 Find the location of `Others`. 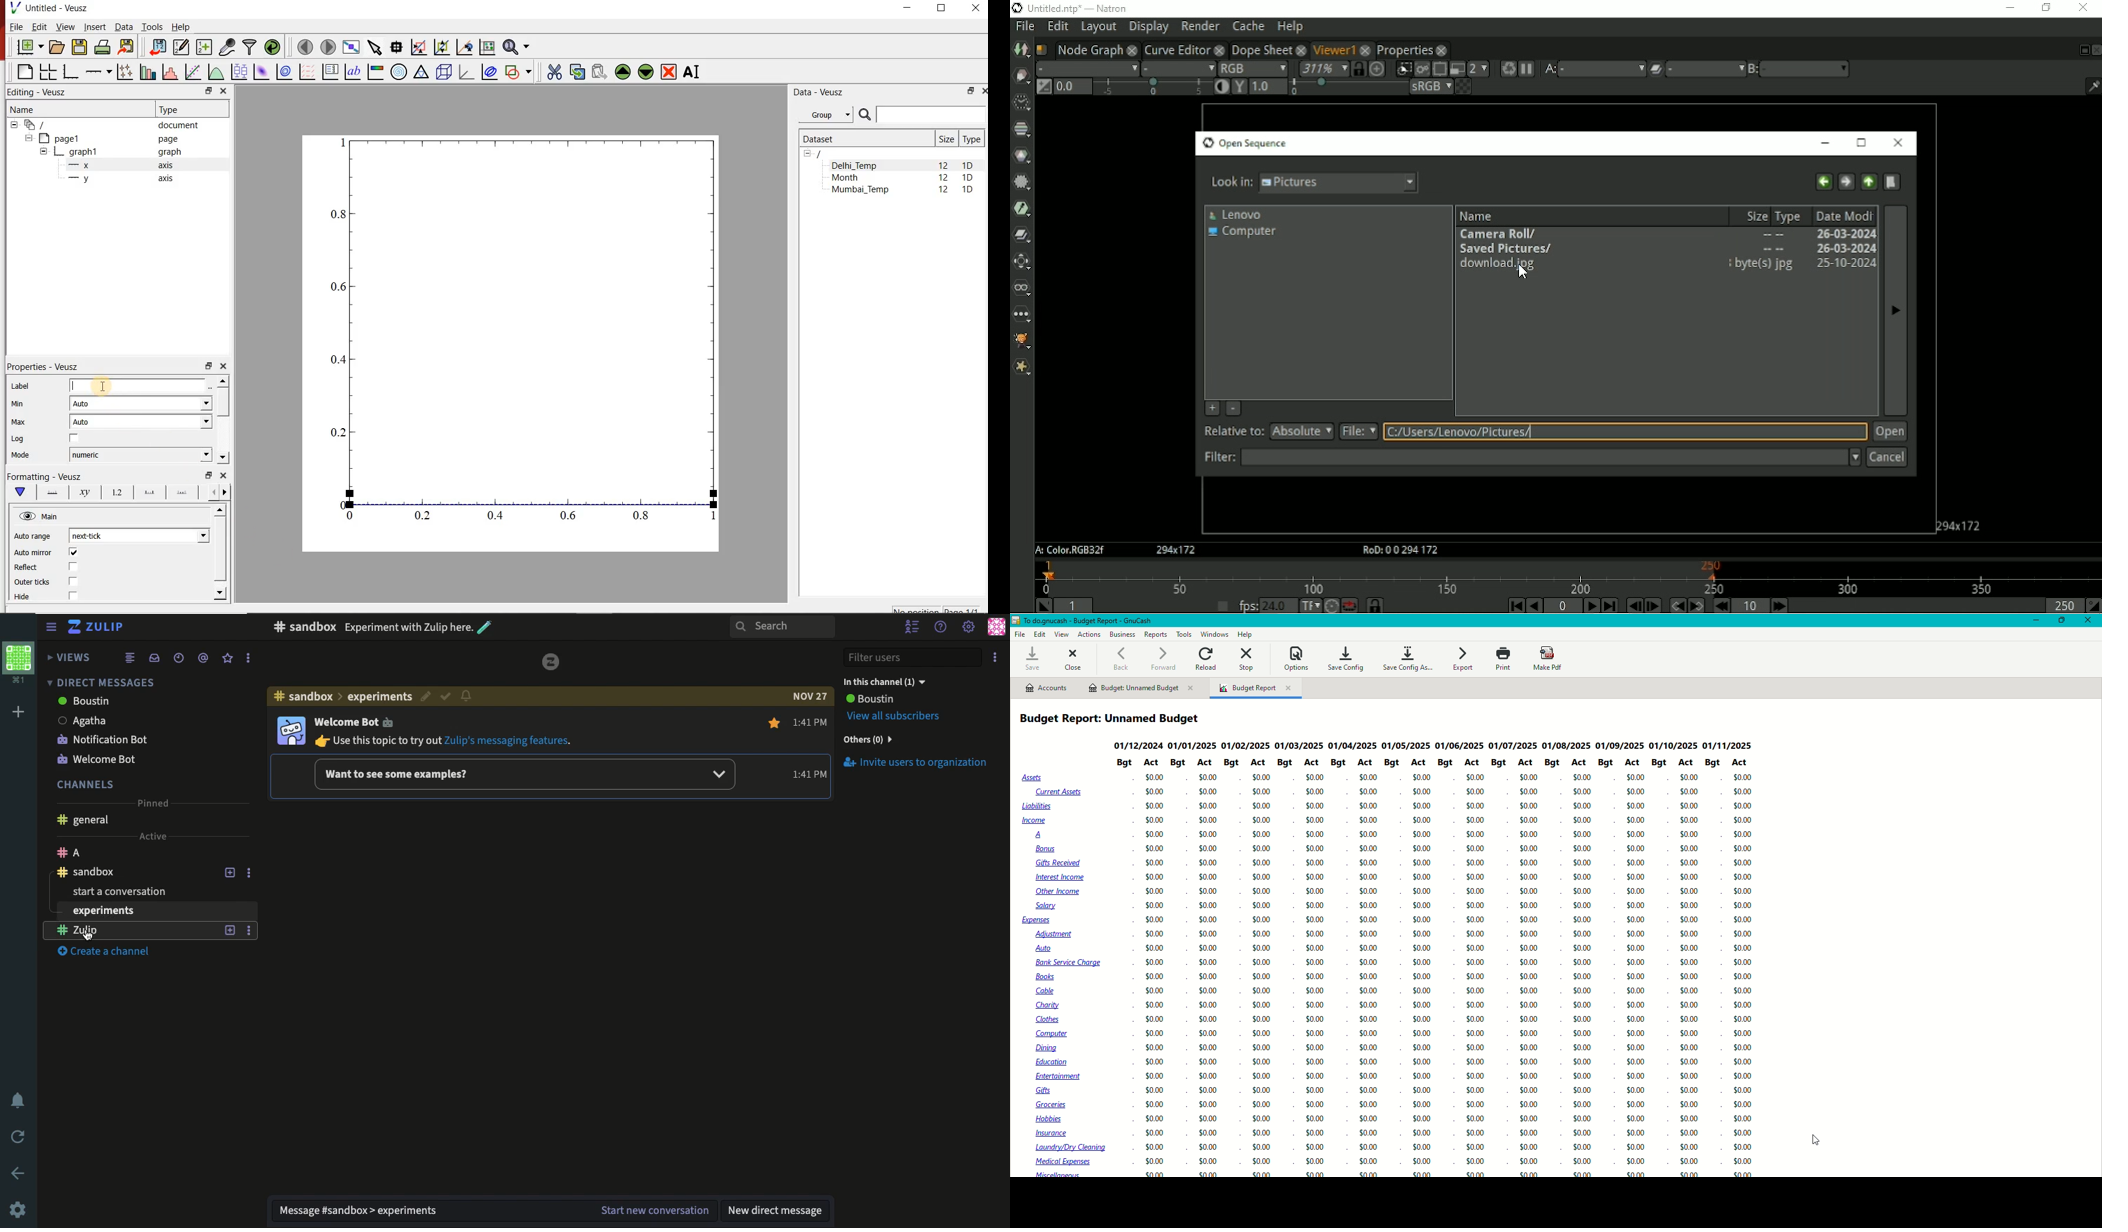

Others is located at coordinates (866, 739).